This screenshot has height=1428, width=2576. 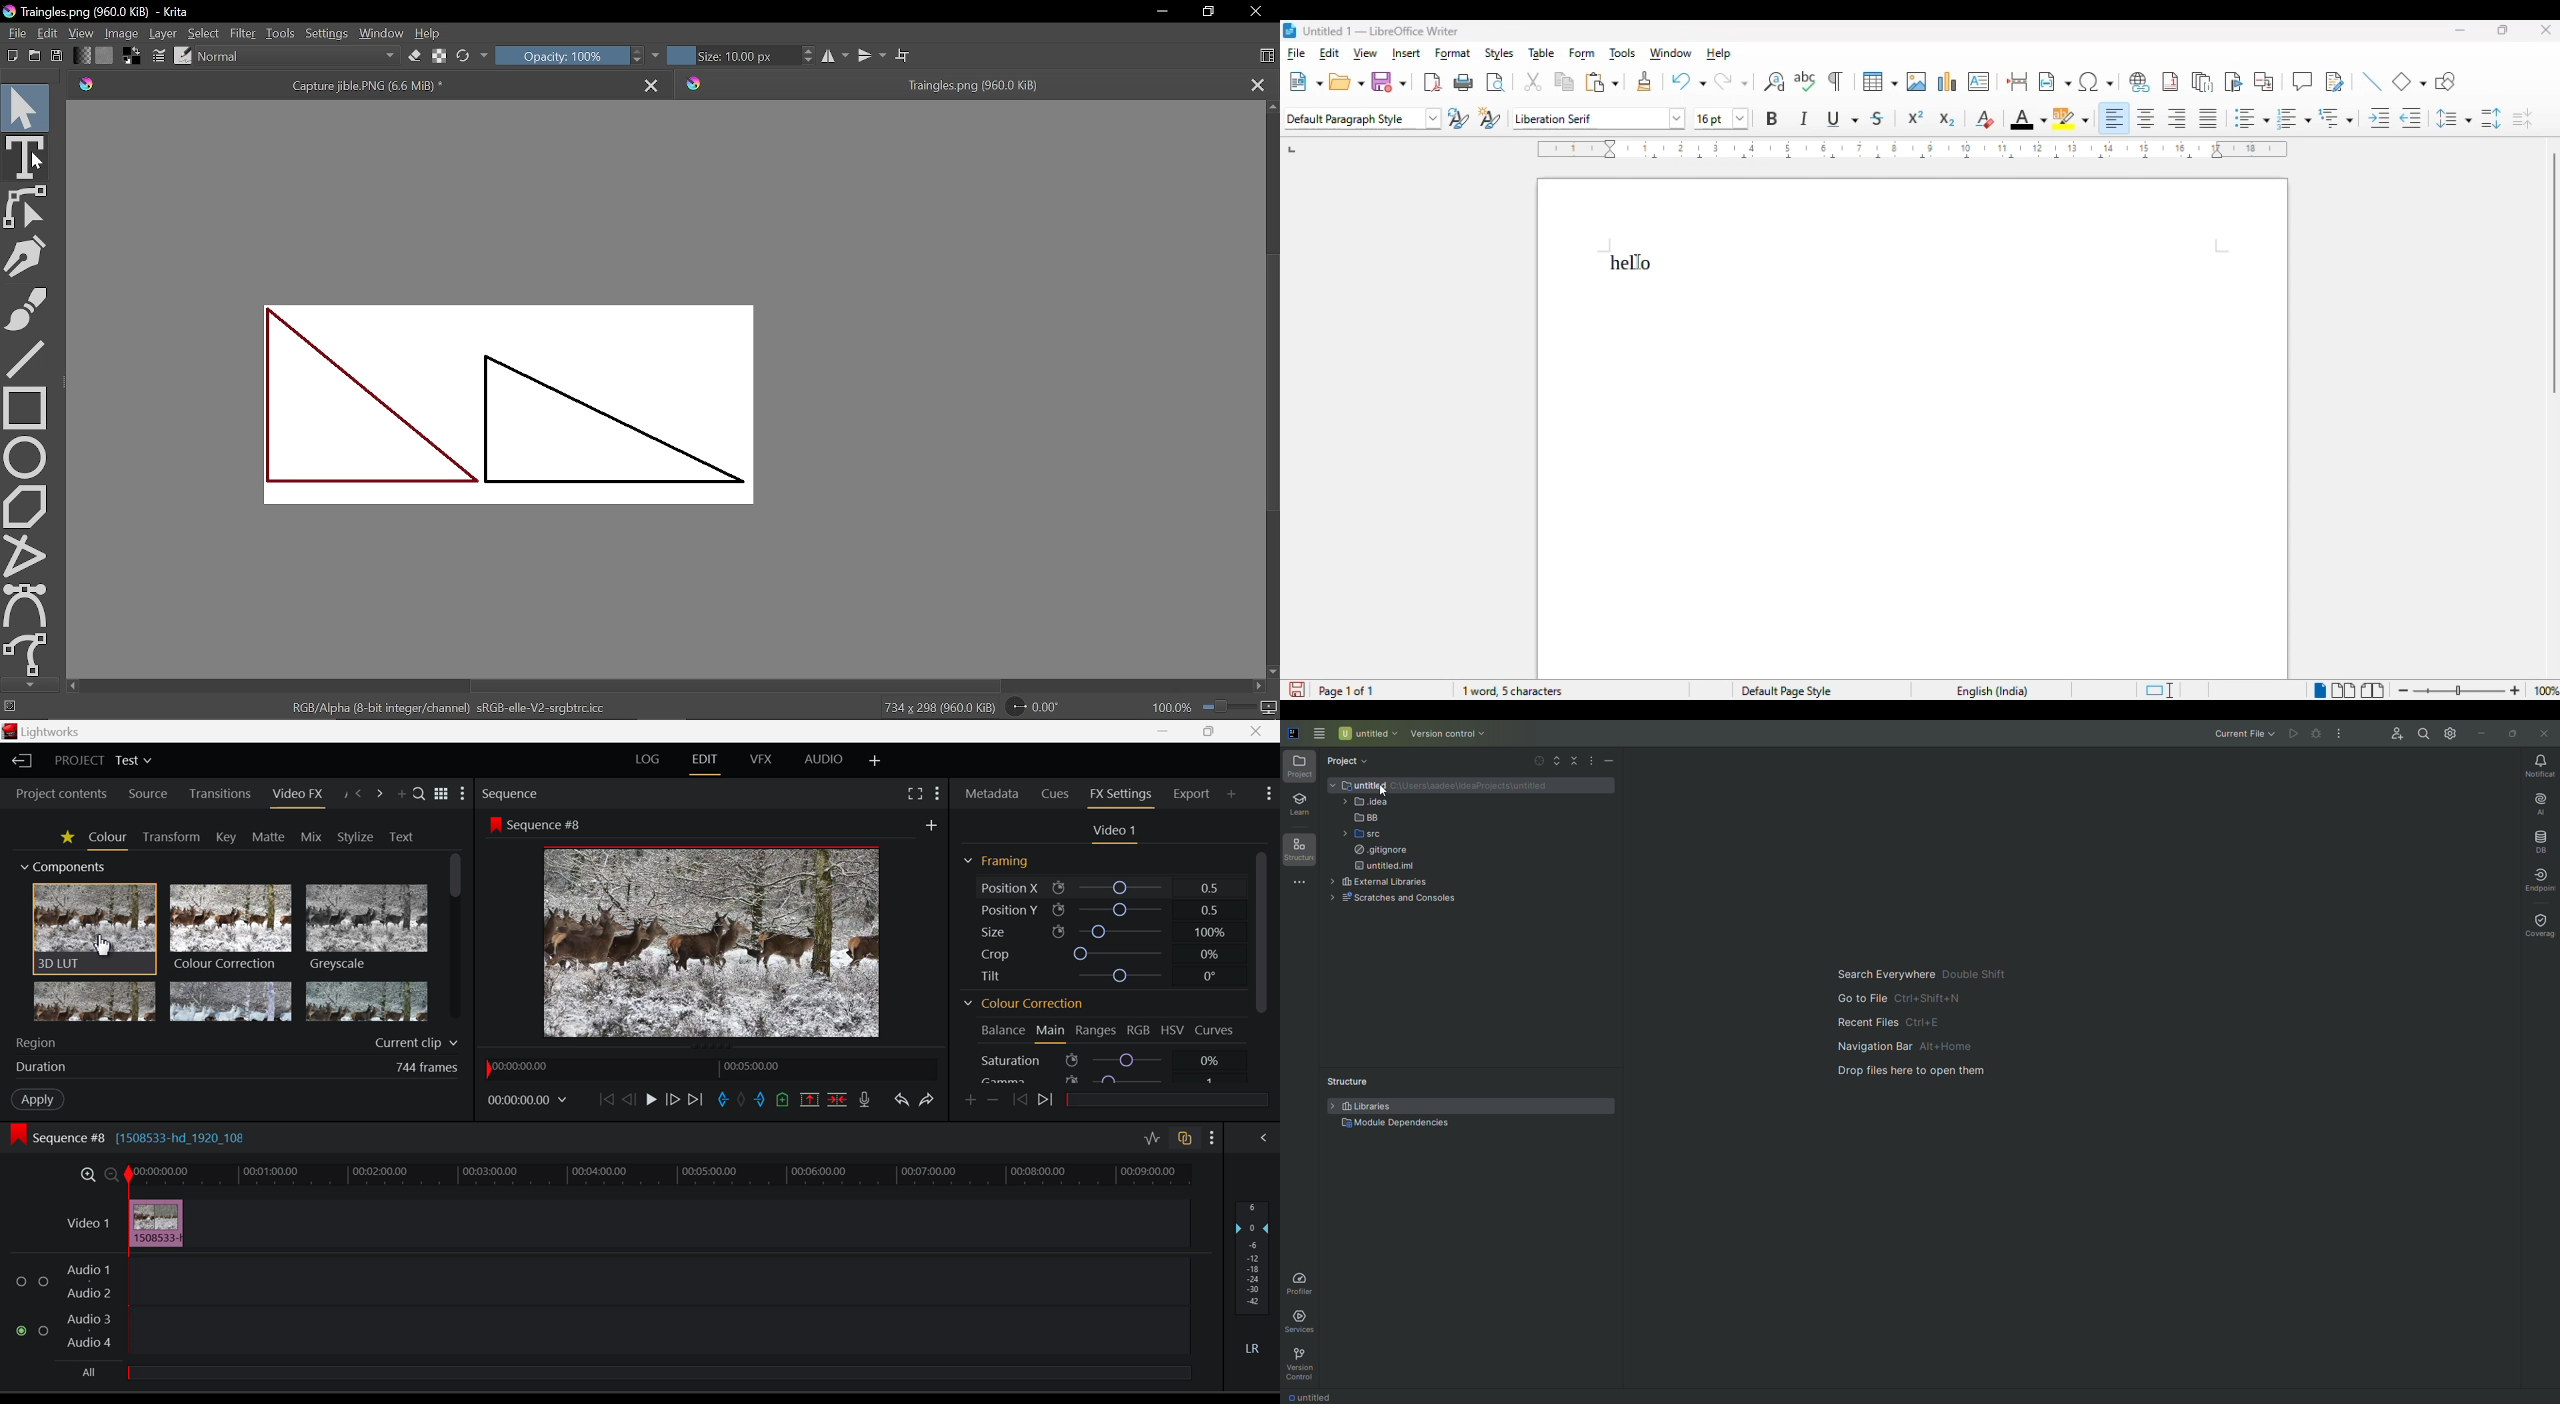 I want to click on Main Tab Open, so click(x=1051, y=1034).